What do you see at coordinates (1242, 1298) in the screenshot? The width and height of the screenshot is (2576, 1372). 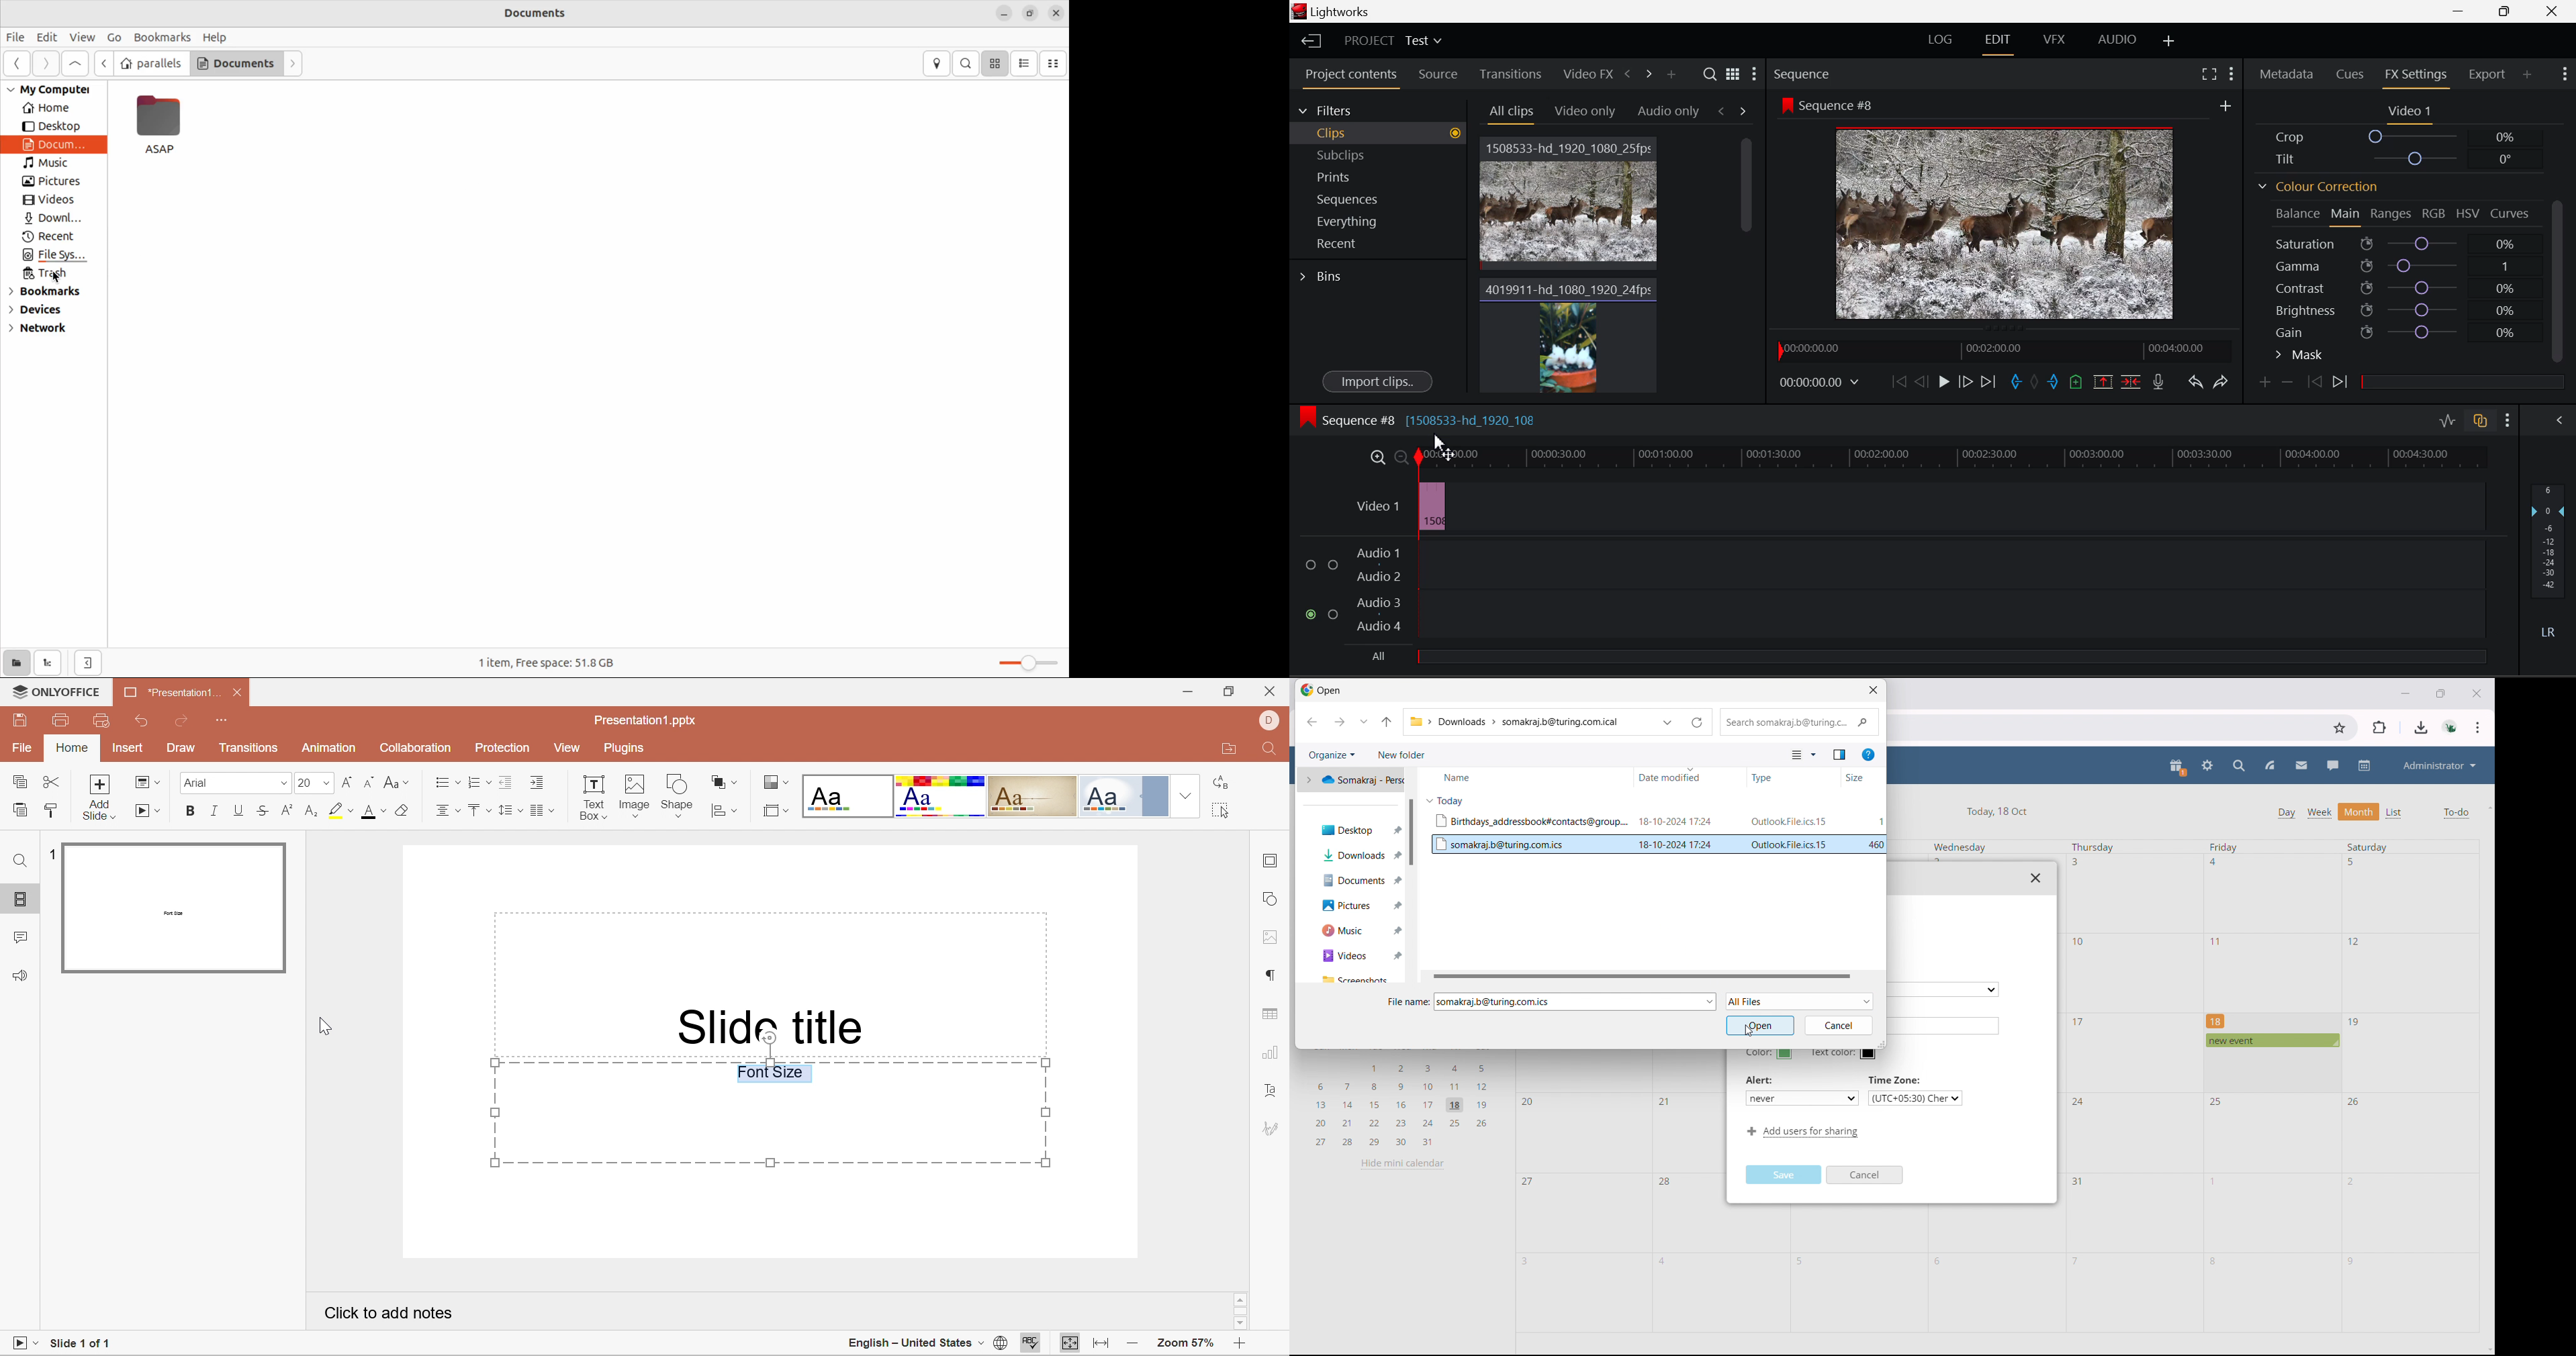 I see `Scroll Up` at bounding box center [1242, 1298].